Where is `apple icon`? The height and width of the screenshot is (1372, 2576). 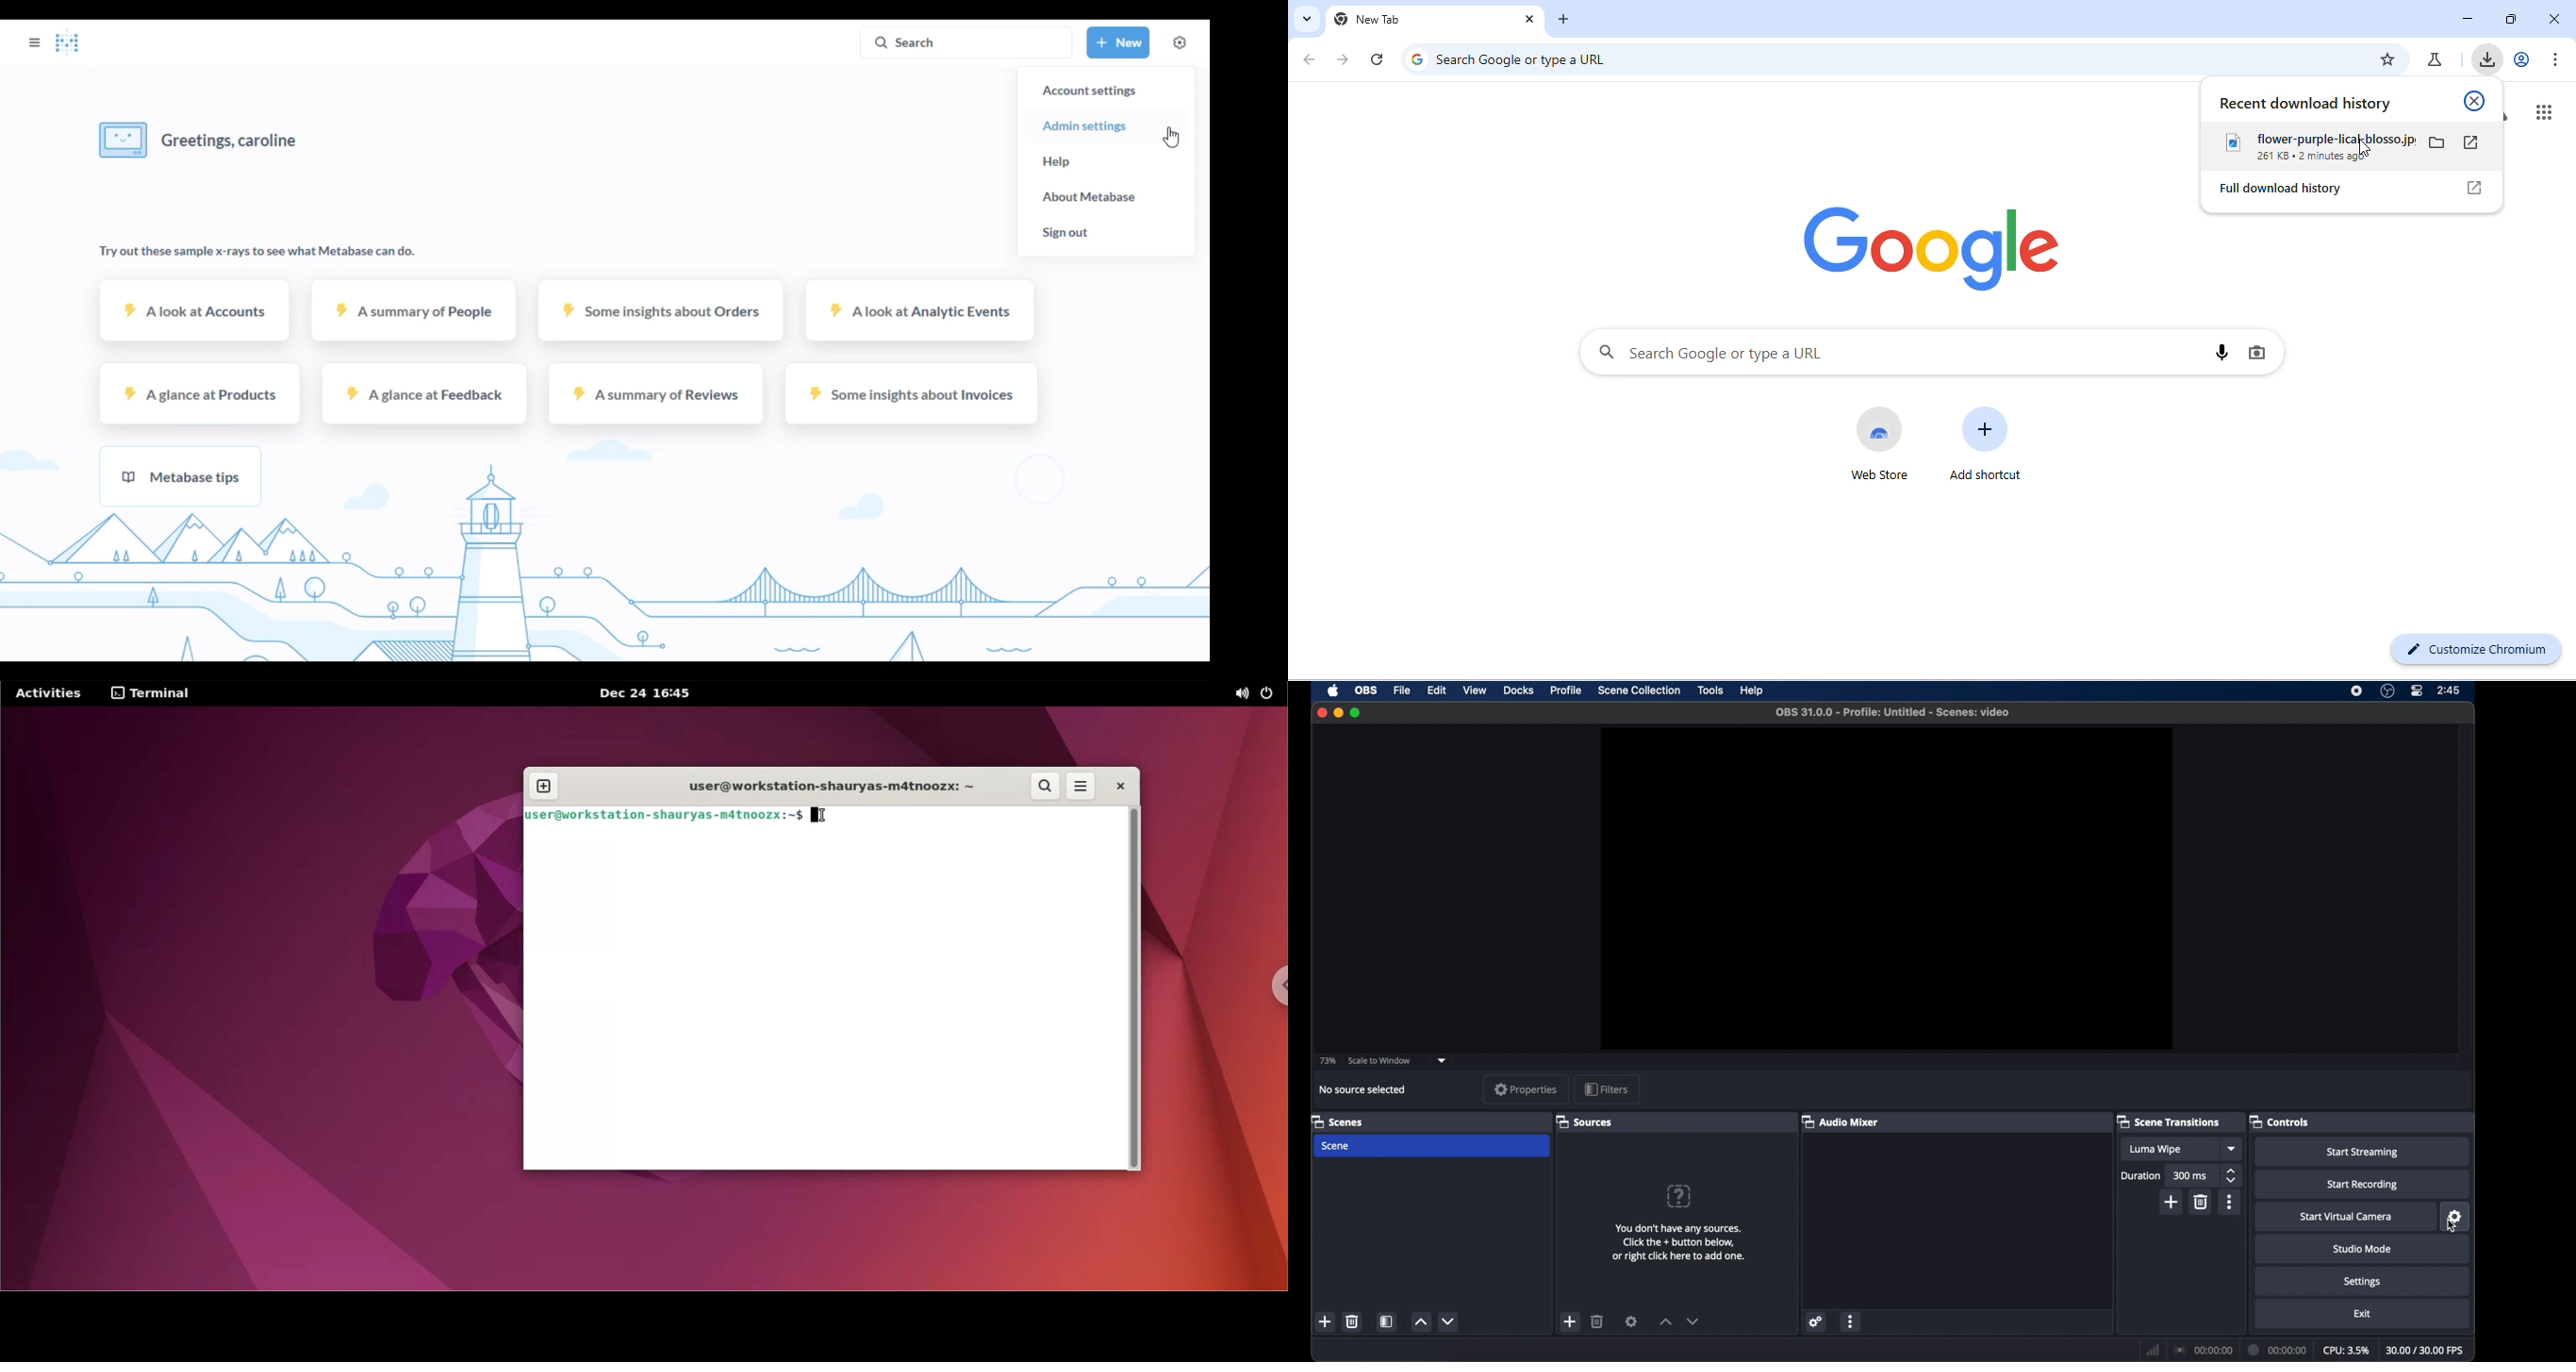 apple icon is located at coordinates (1333, 690).